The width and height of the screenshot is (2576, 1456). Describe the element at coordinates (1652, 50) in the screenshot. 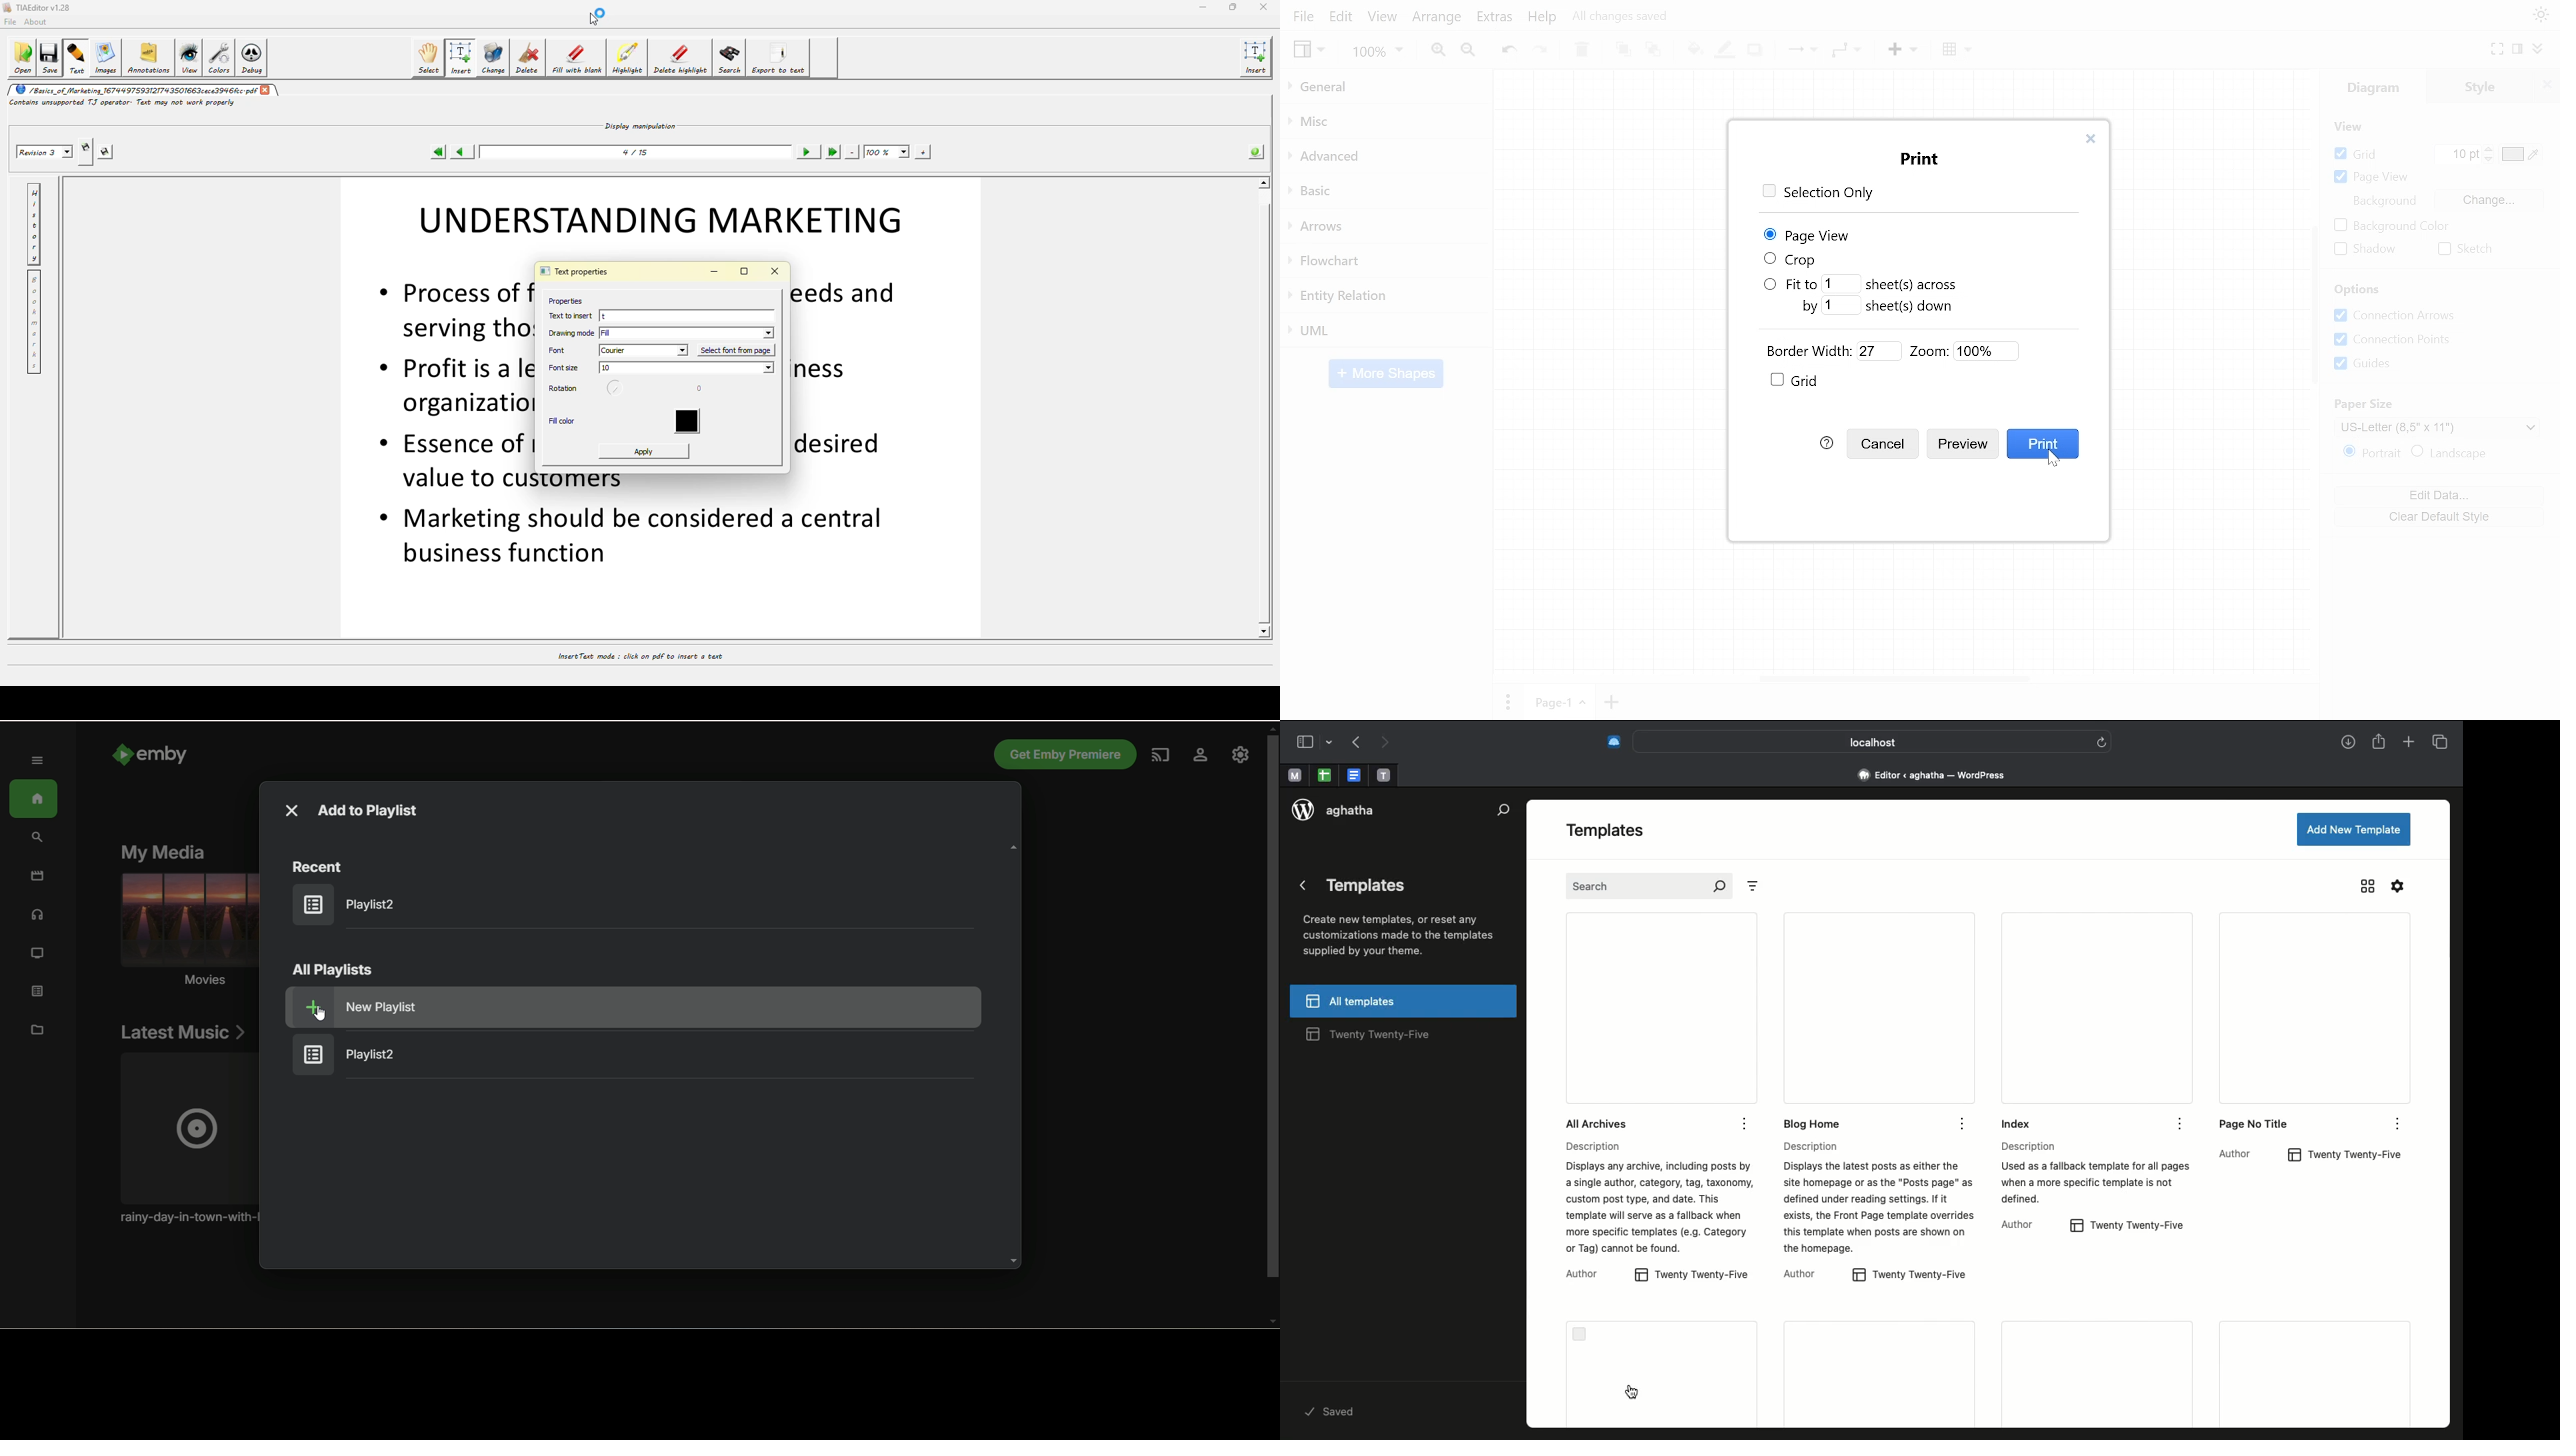

I see `To back` at that location.